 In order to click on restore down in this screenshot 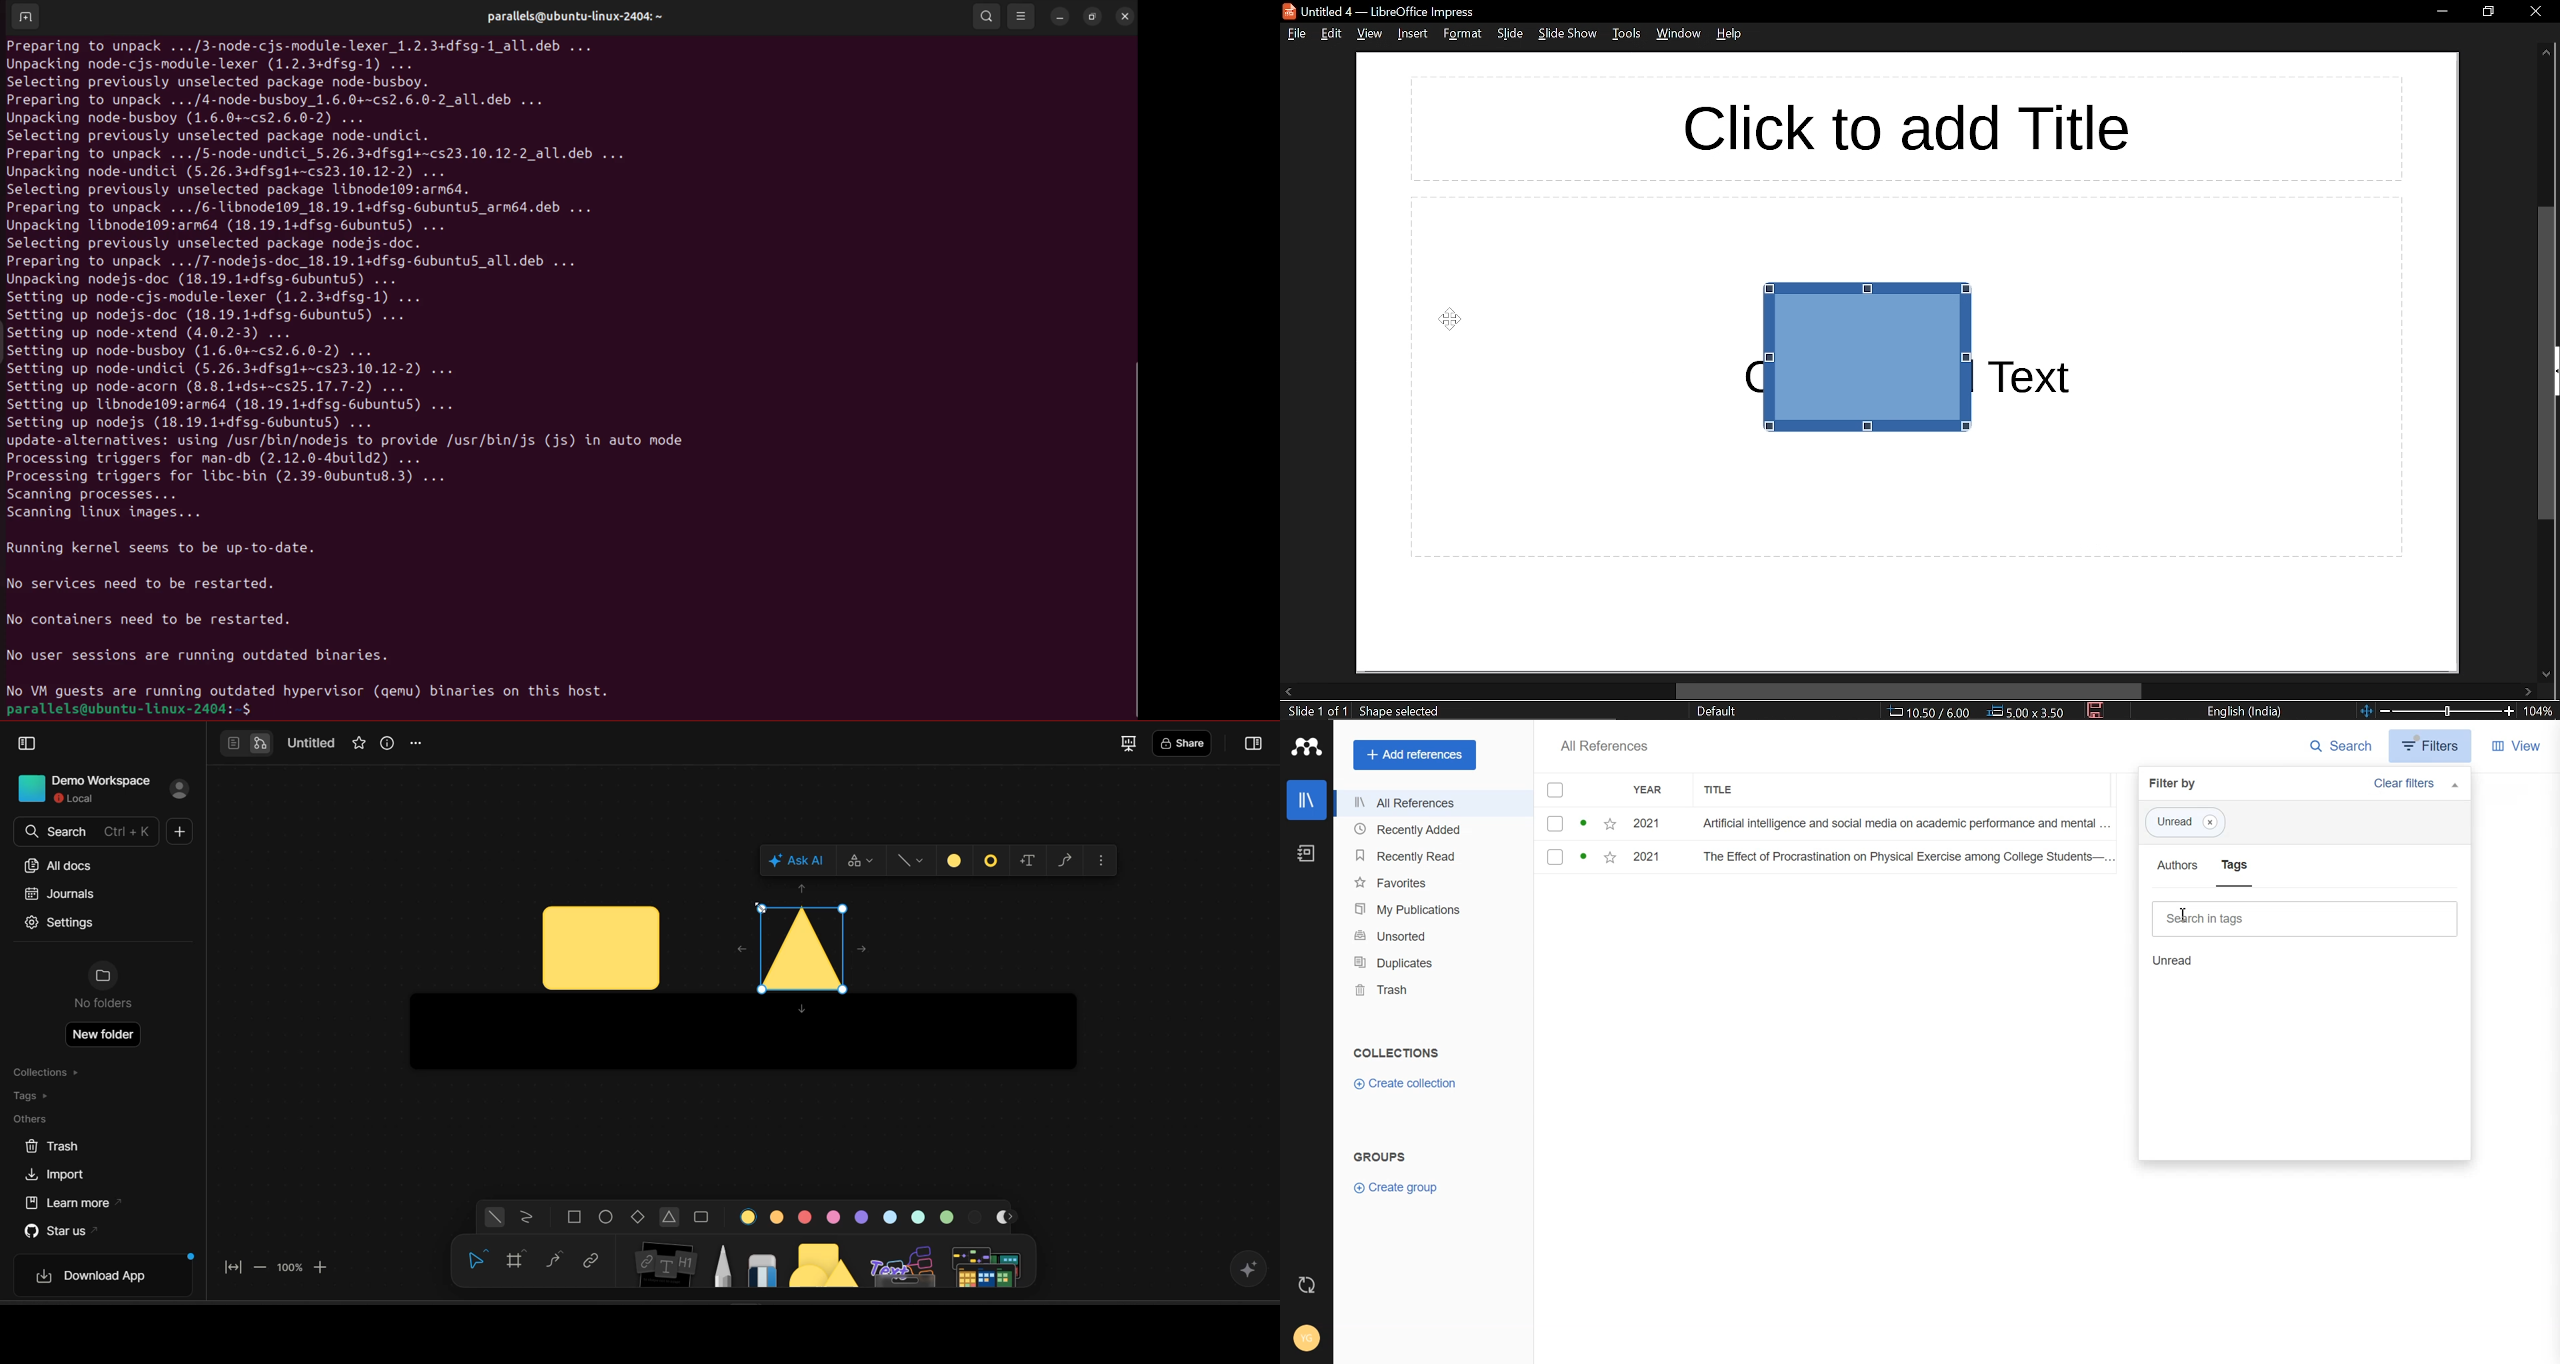, I will do `click(2488, 11)`.